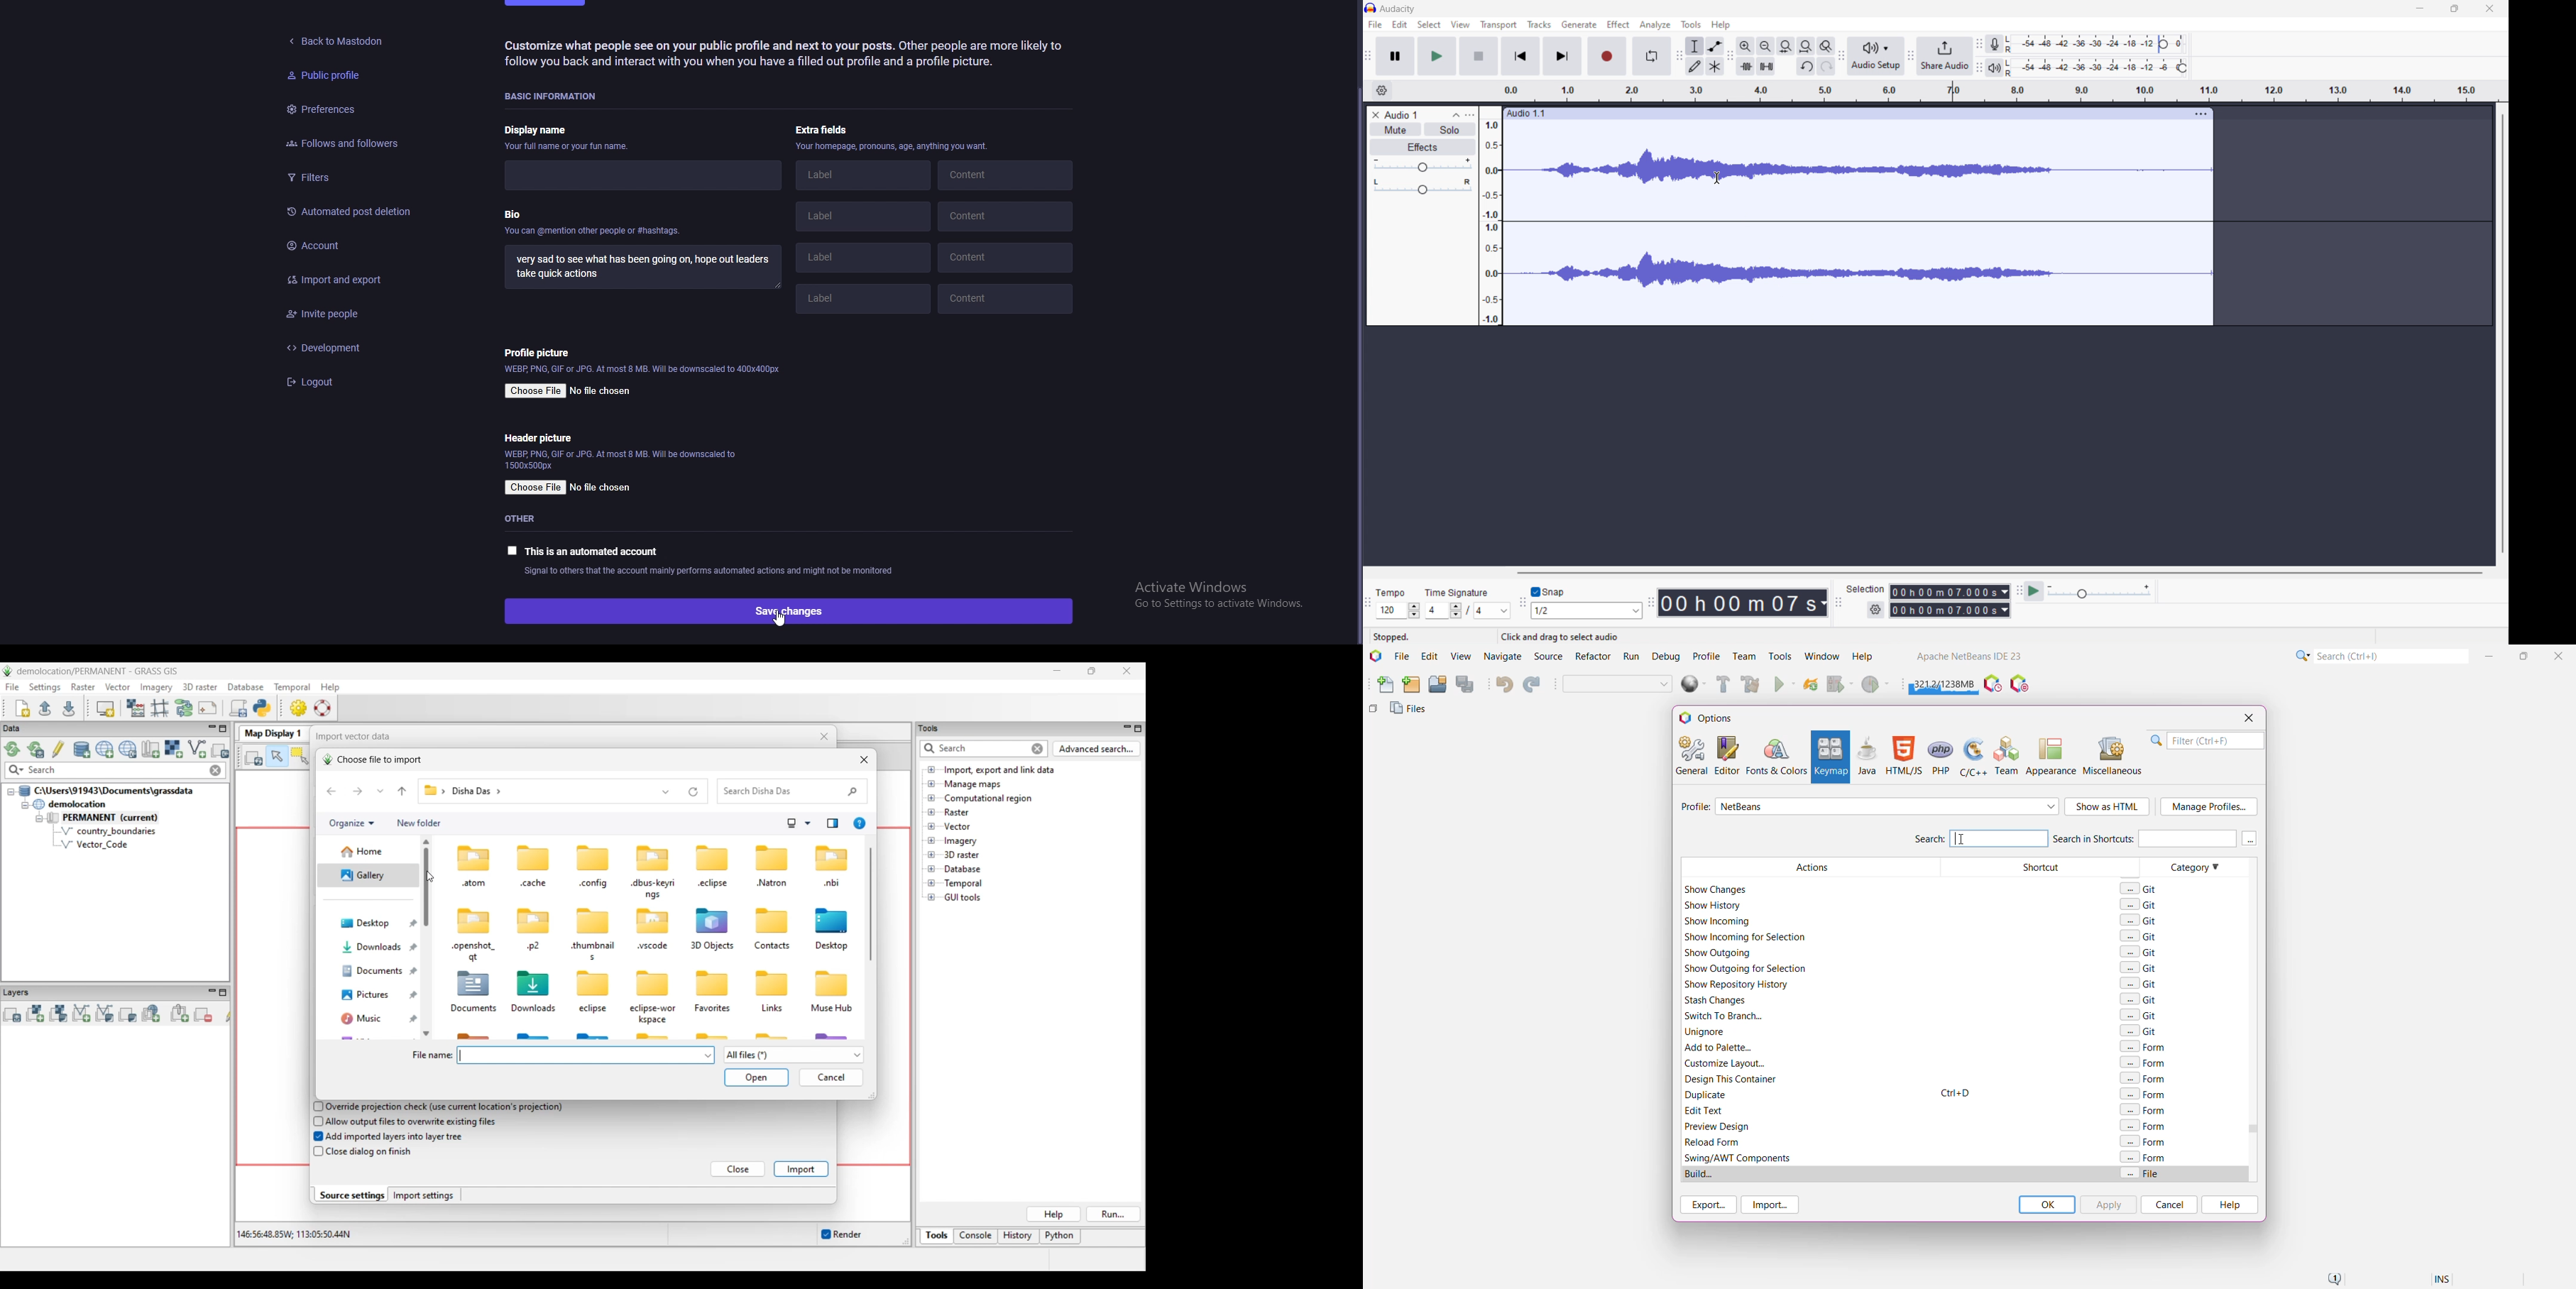 This screenshot has width=2576, height=1316. I want to click on cursor, so click(781, 620).